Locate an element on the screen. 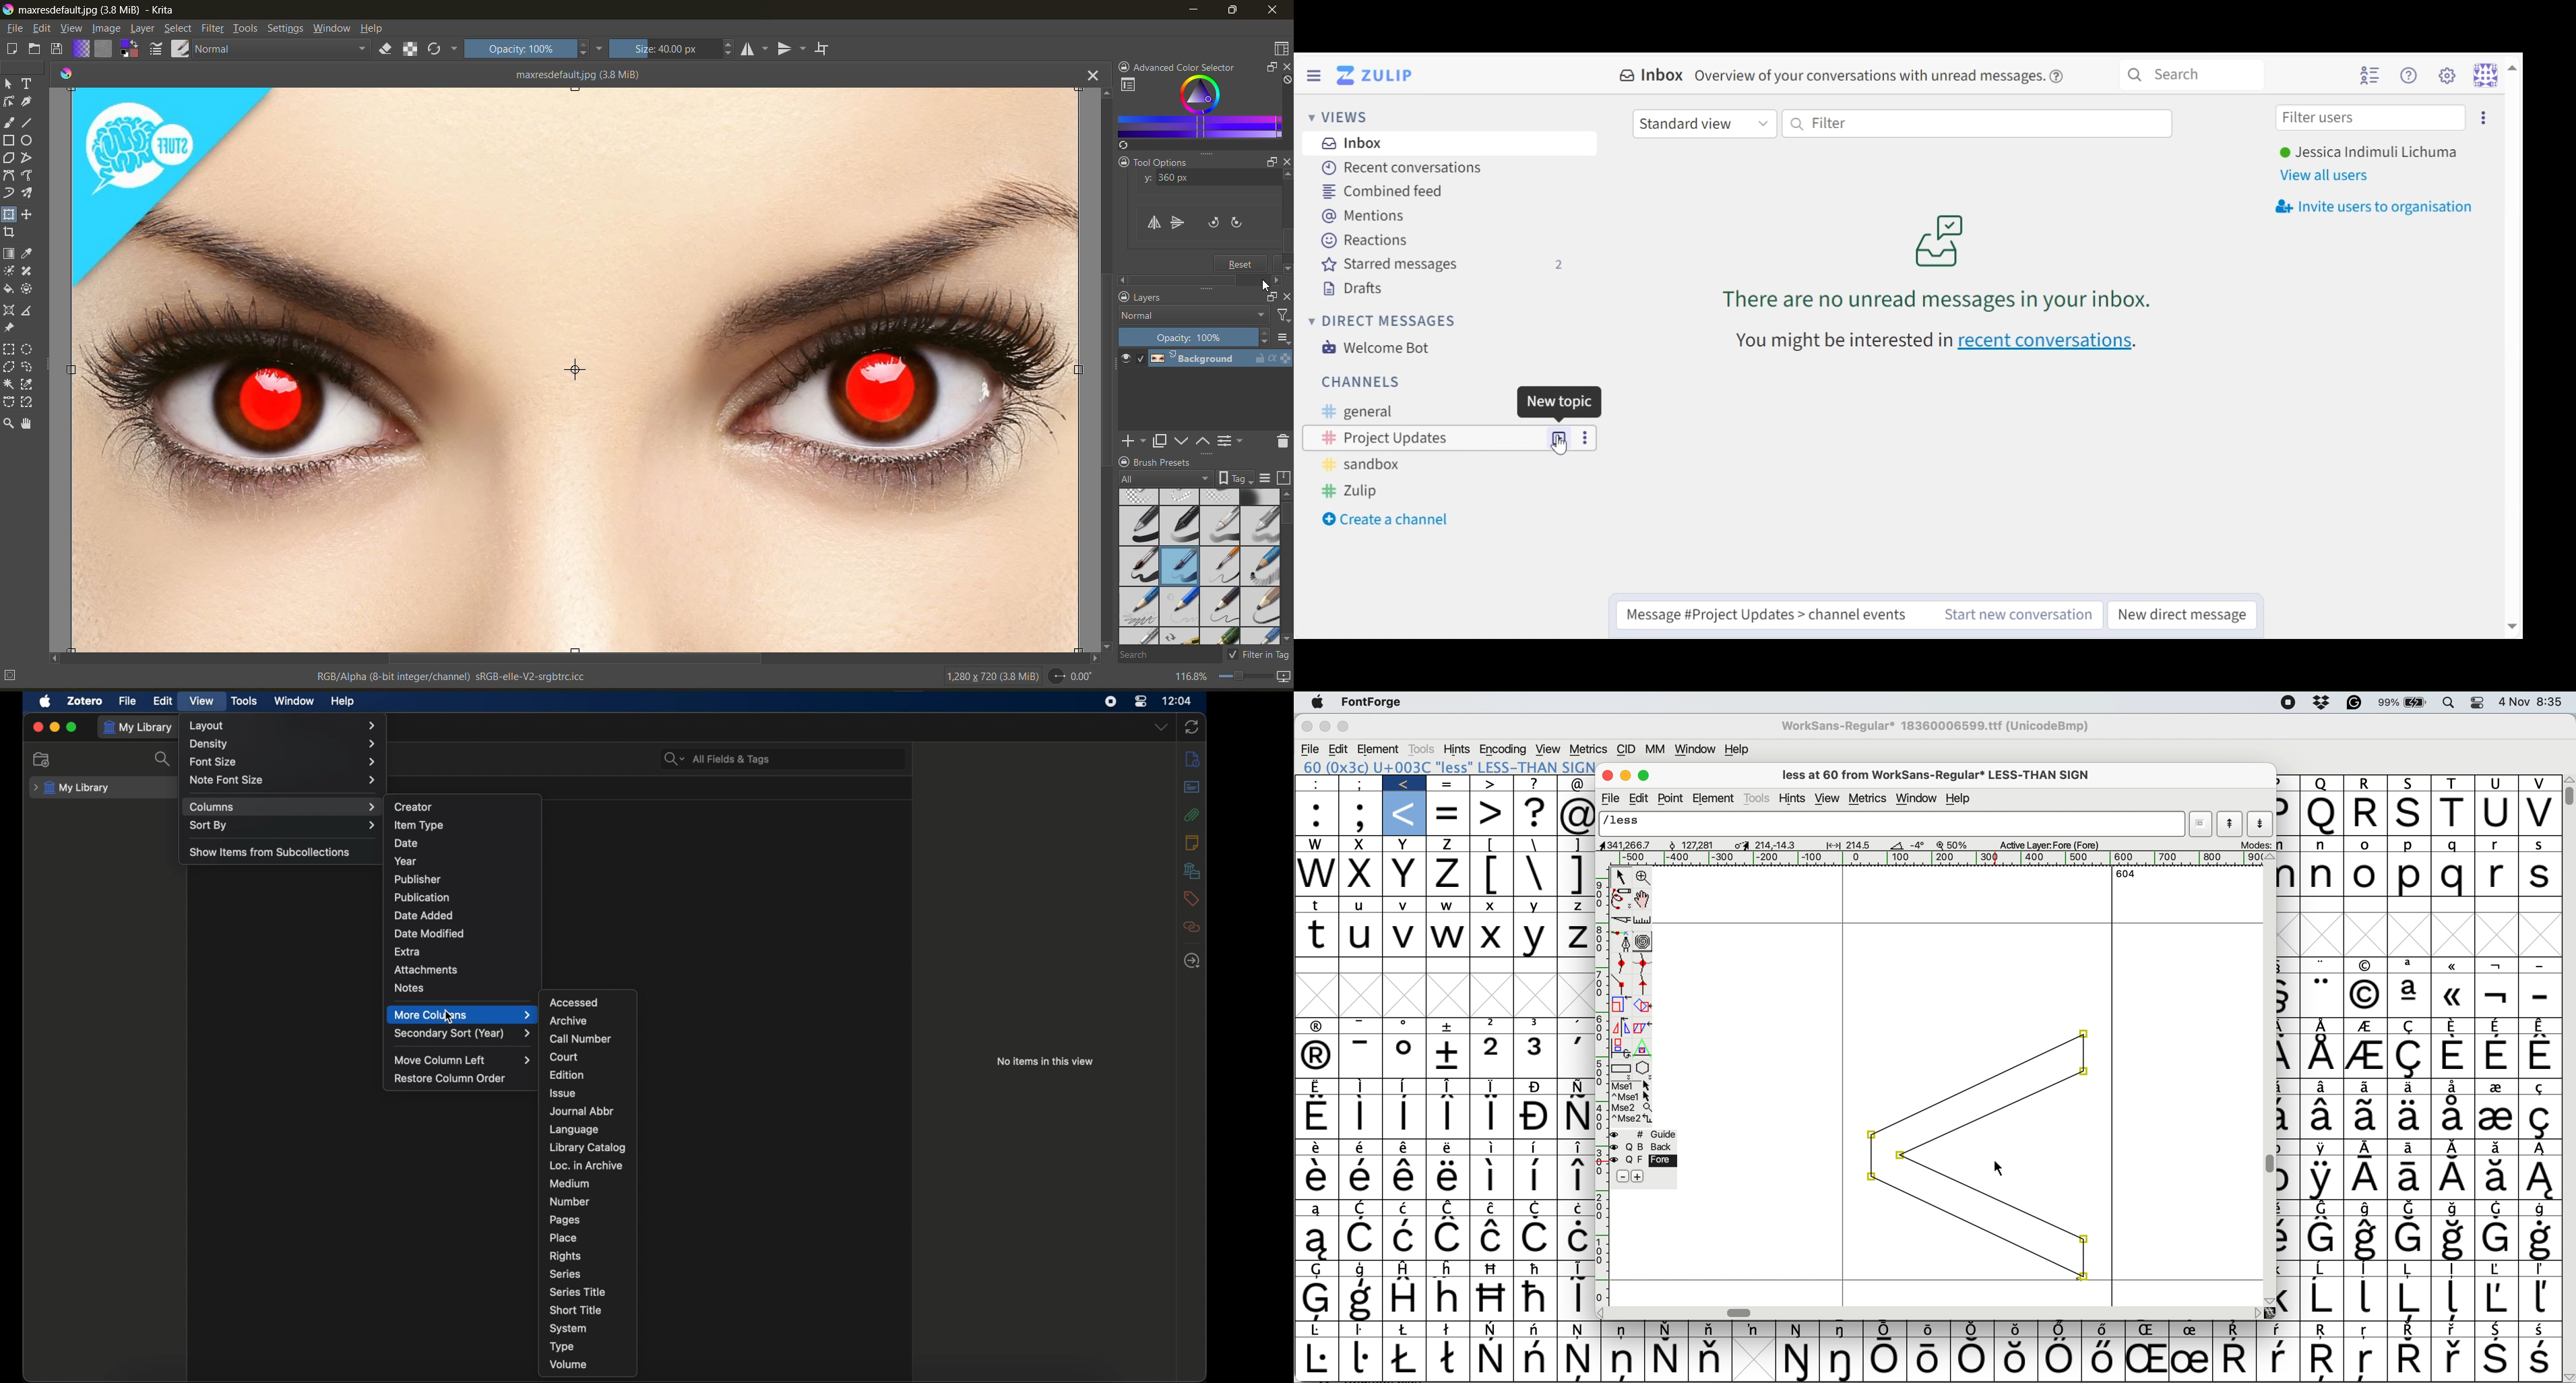  tool is located at coordinates (28, 177).